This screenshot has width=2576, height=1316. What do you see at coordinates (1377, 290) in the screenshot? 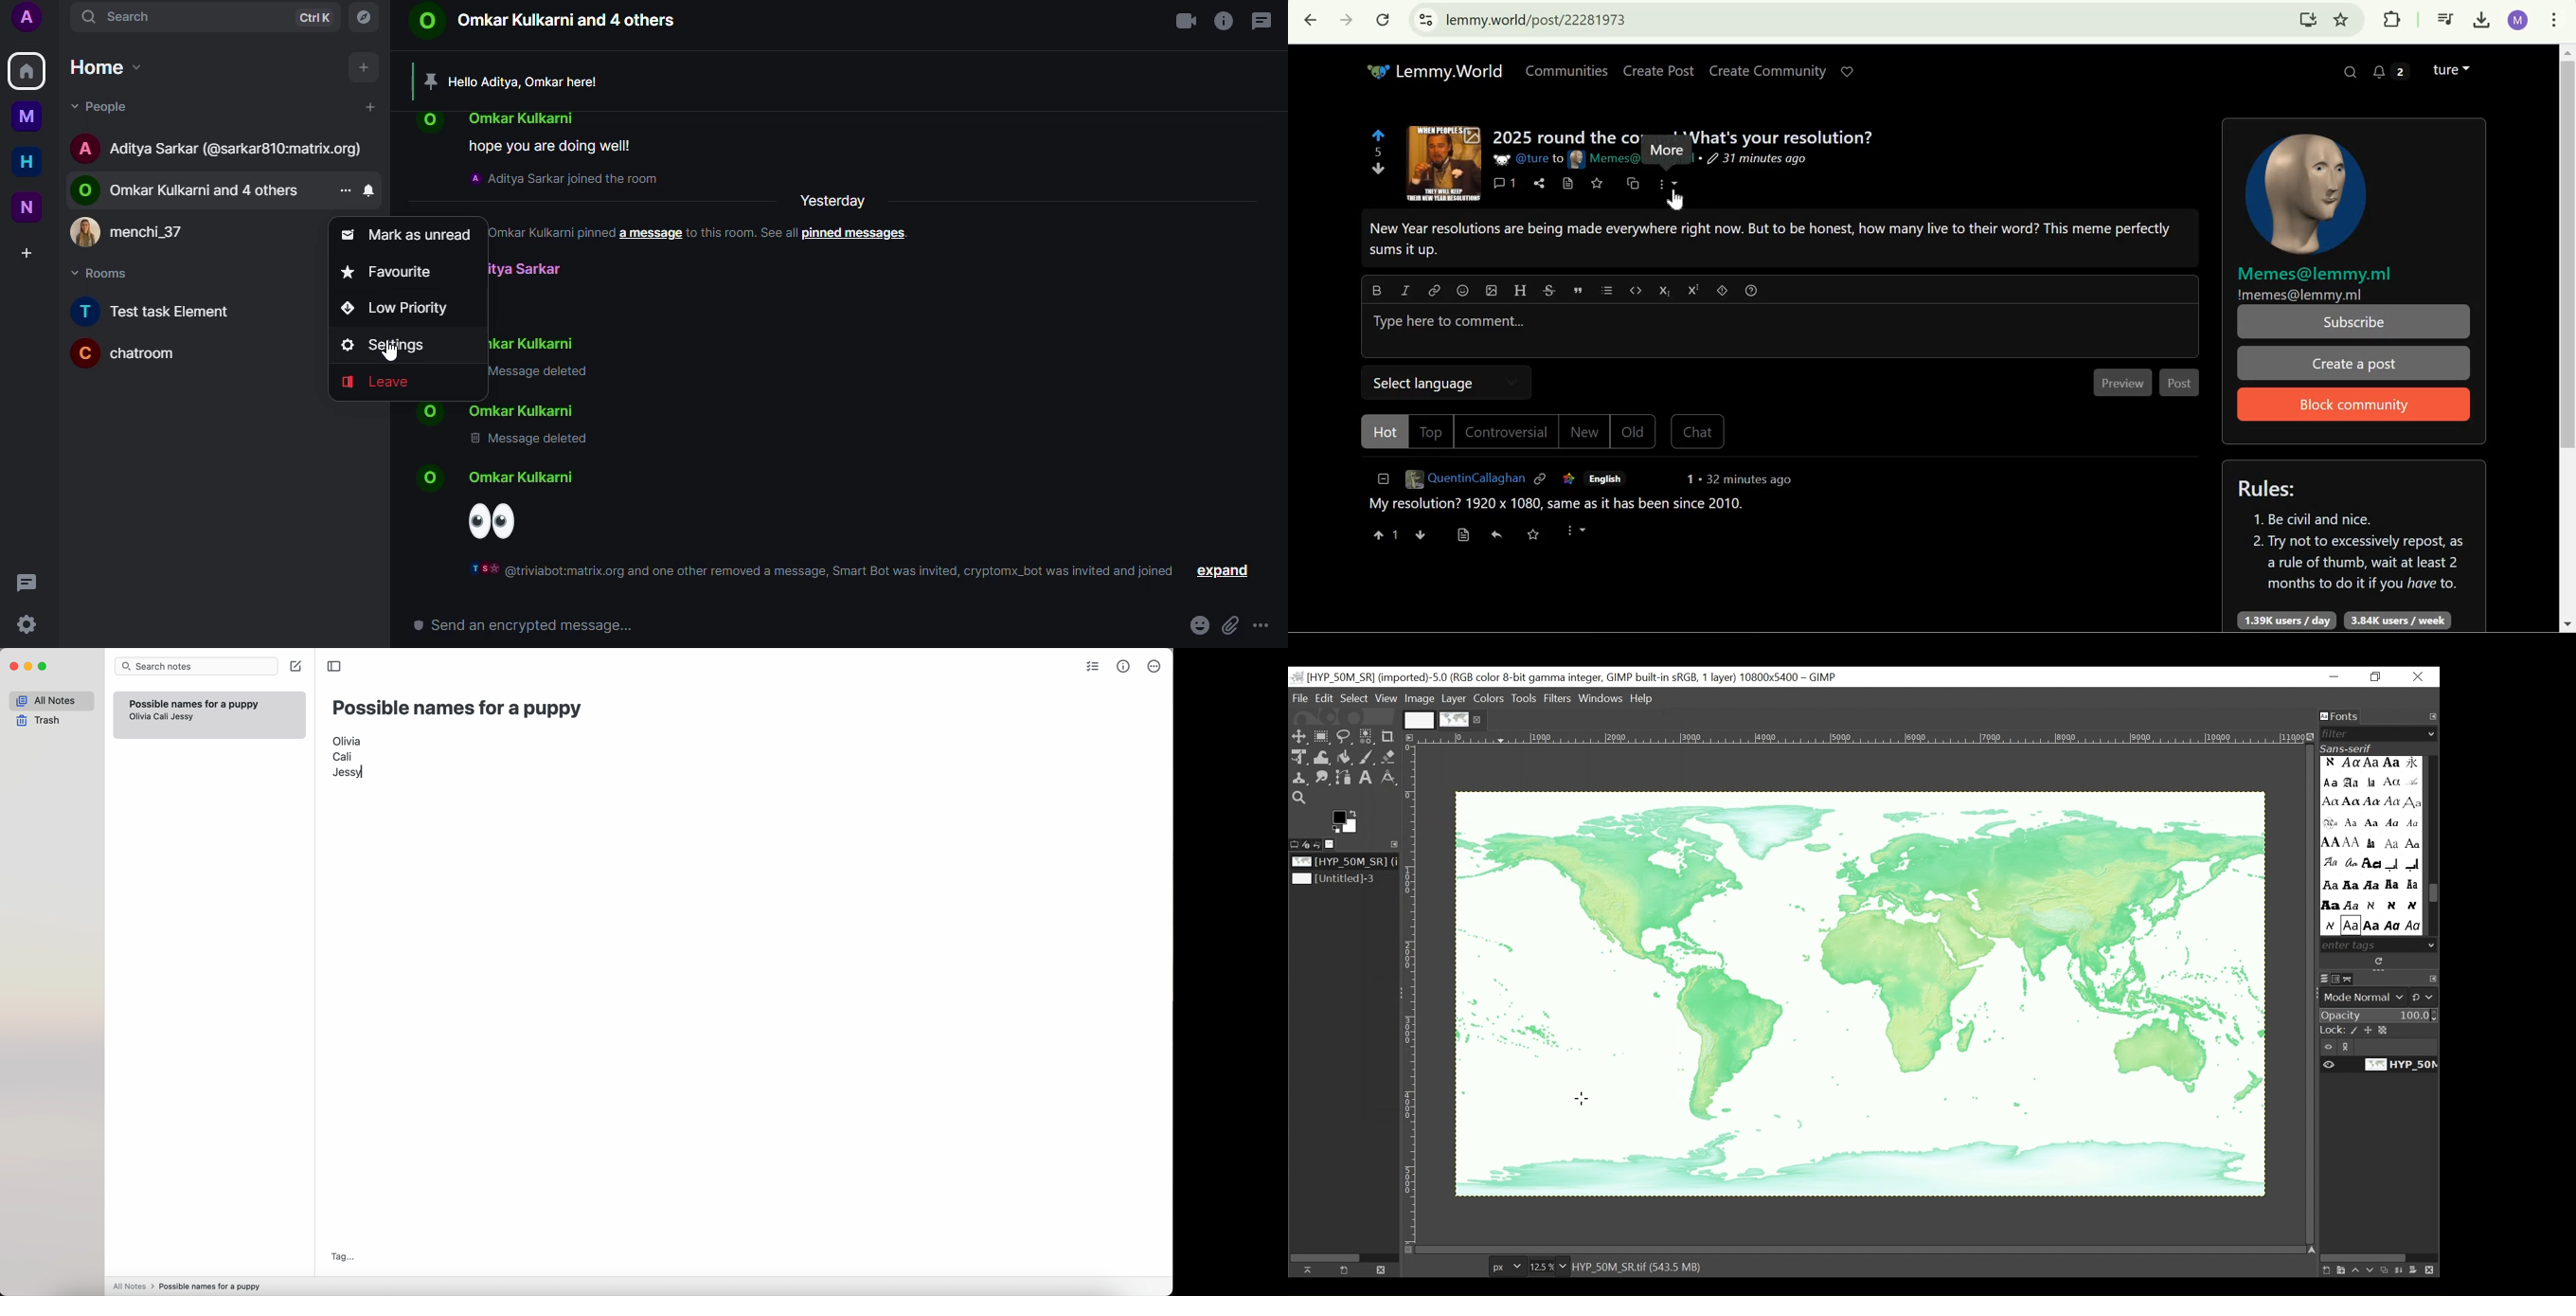
I see `Bold` at bounding box center [1377, 290].